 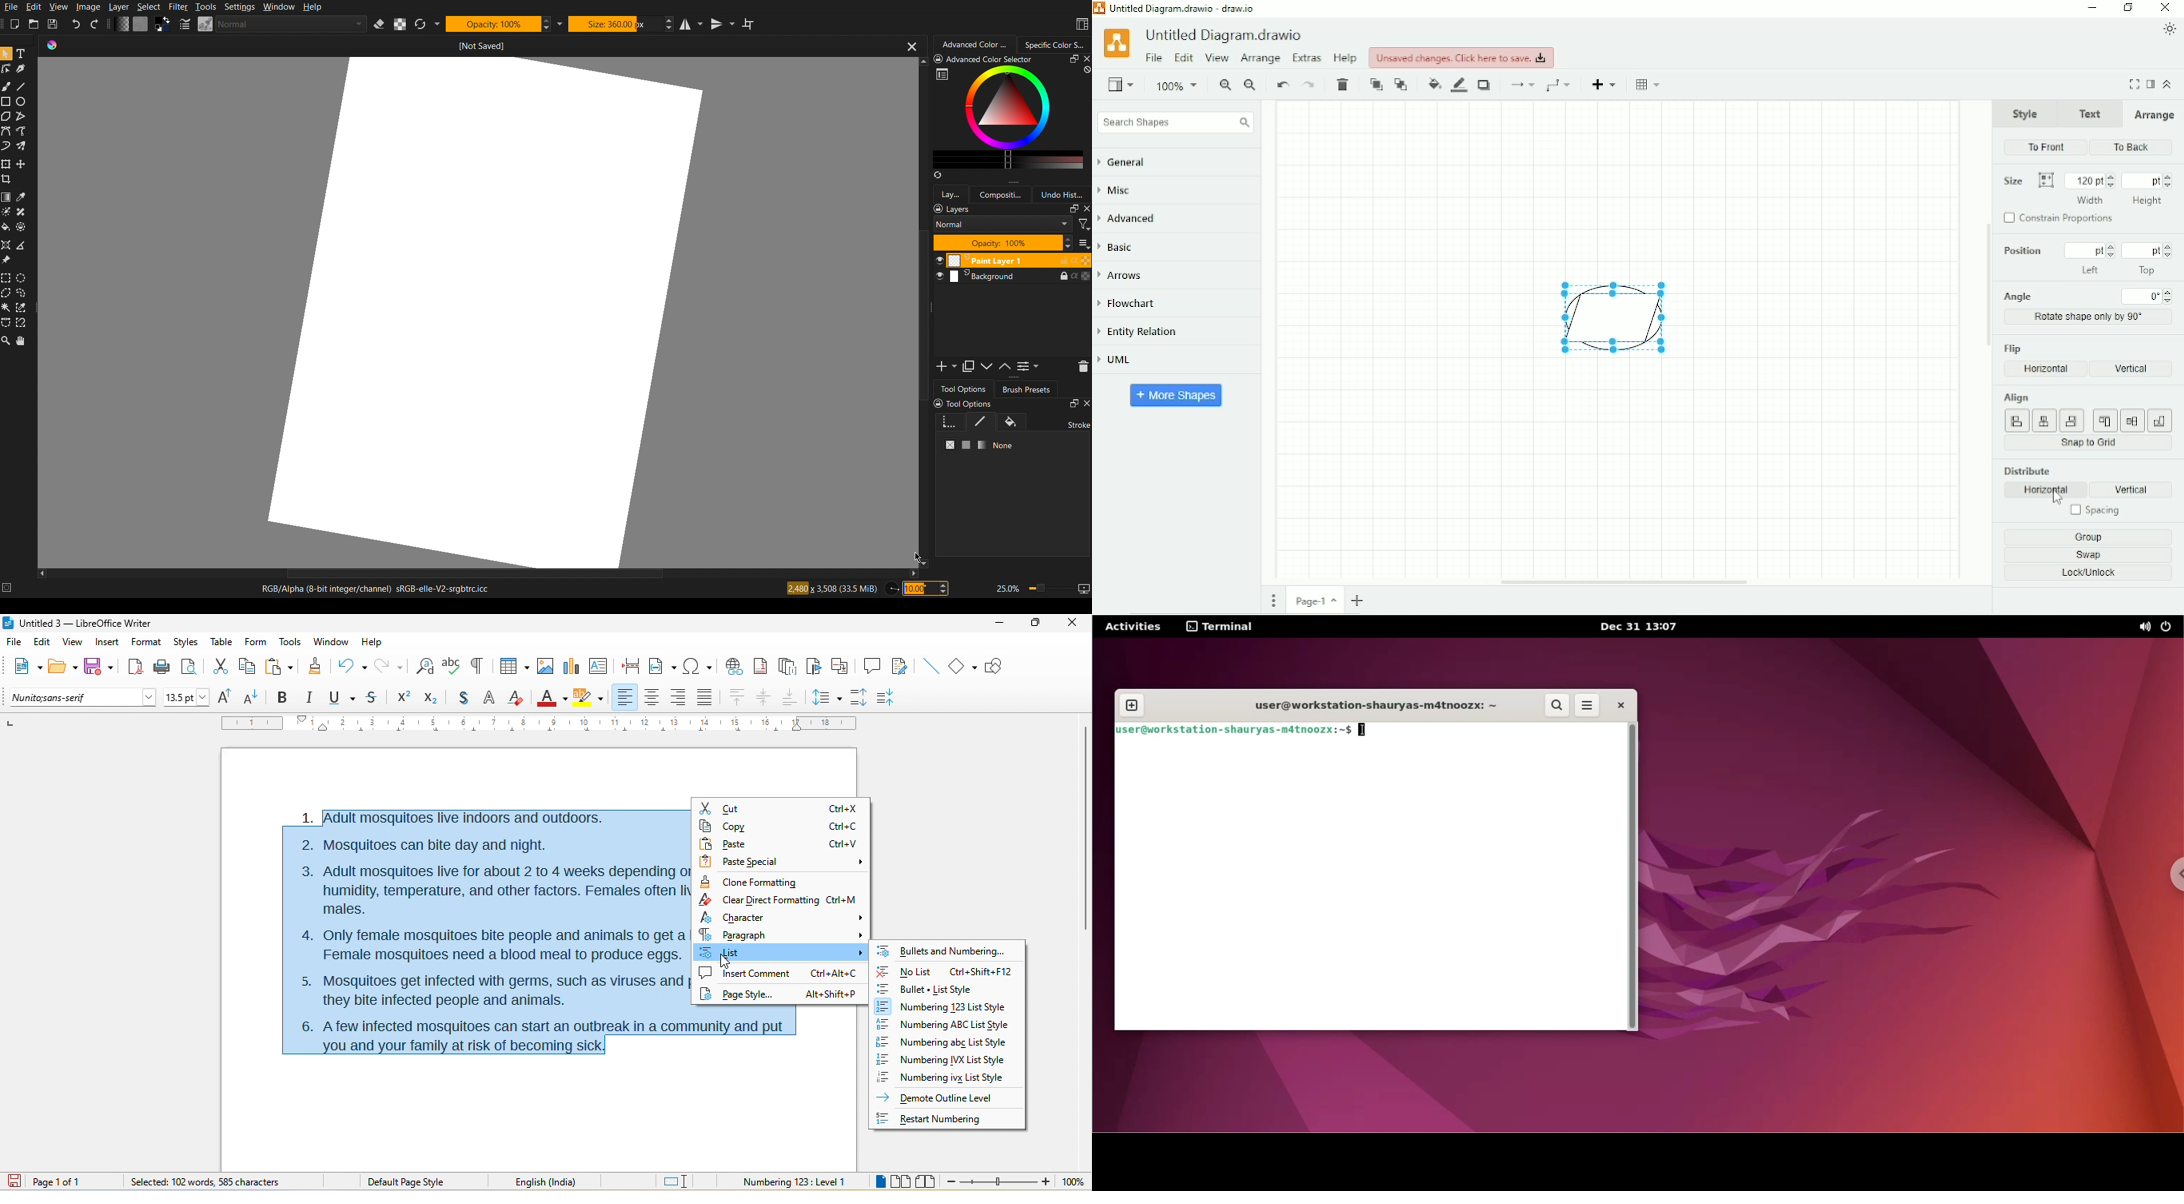 What do you see at coordinates (2148, 188) in the screenshot?
I see `Height` at bounding box center [2148, 188].